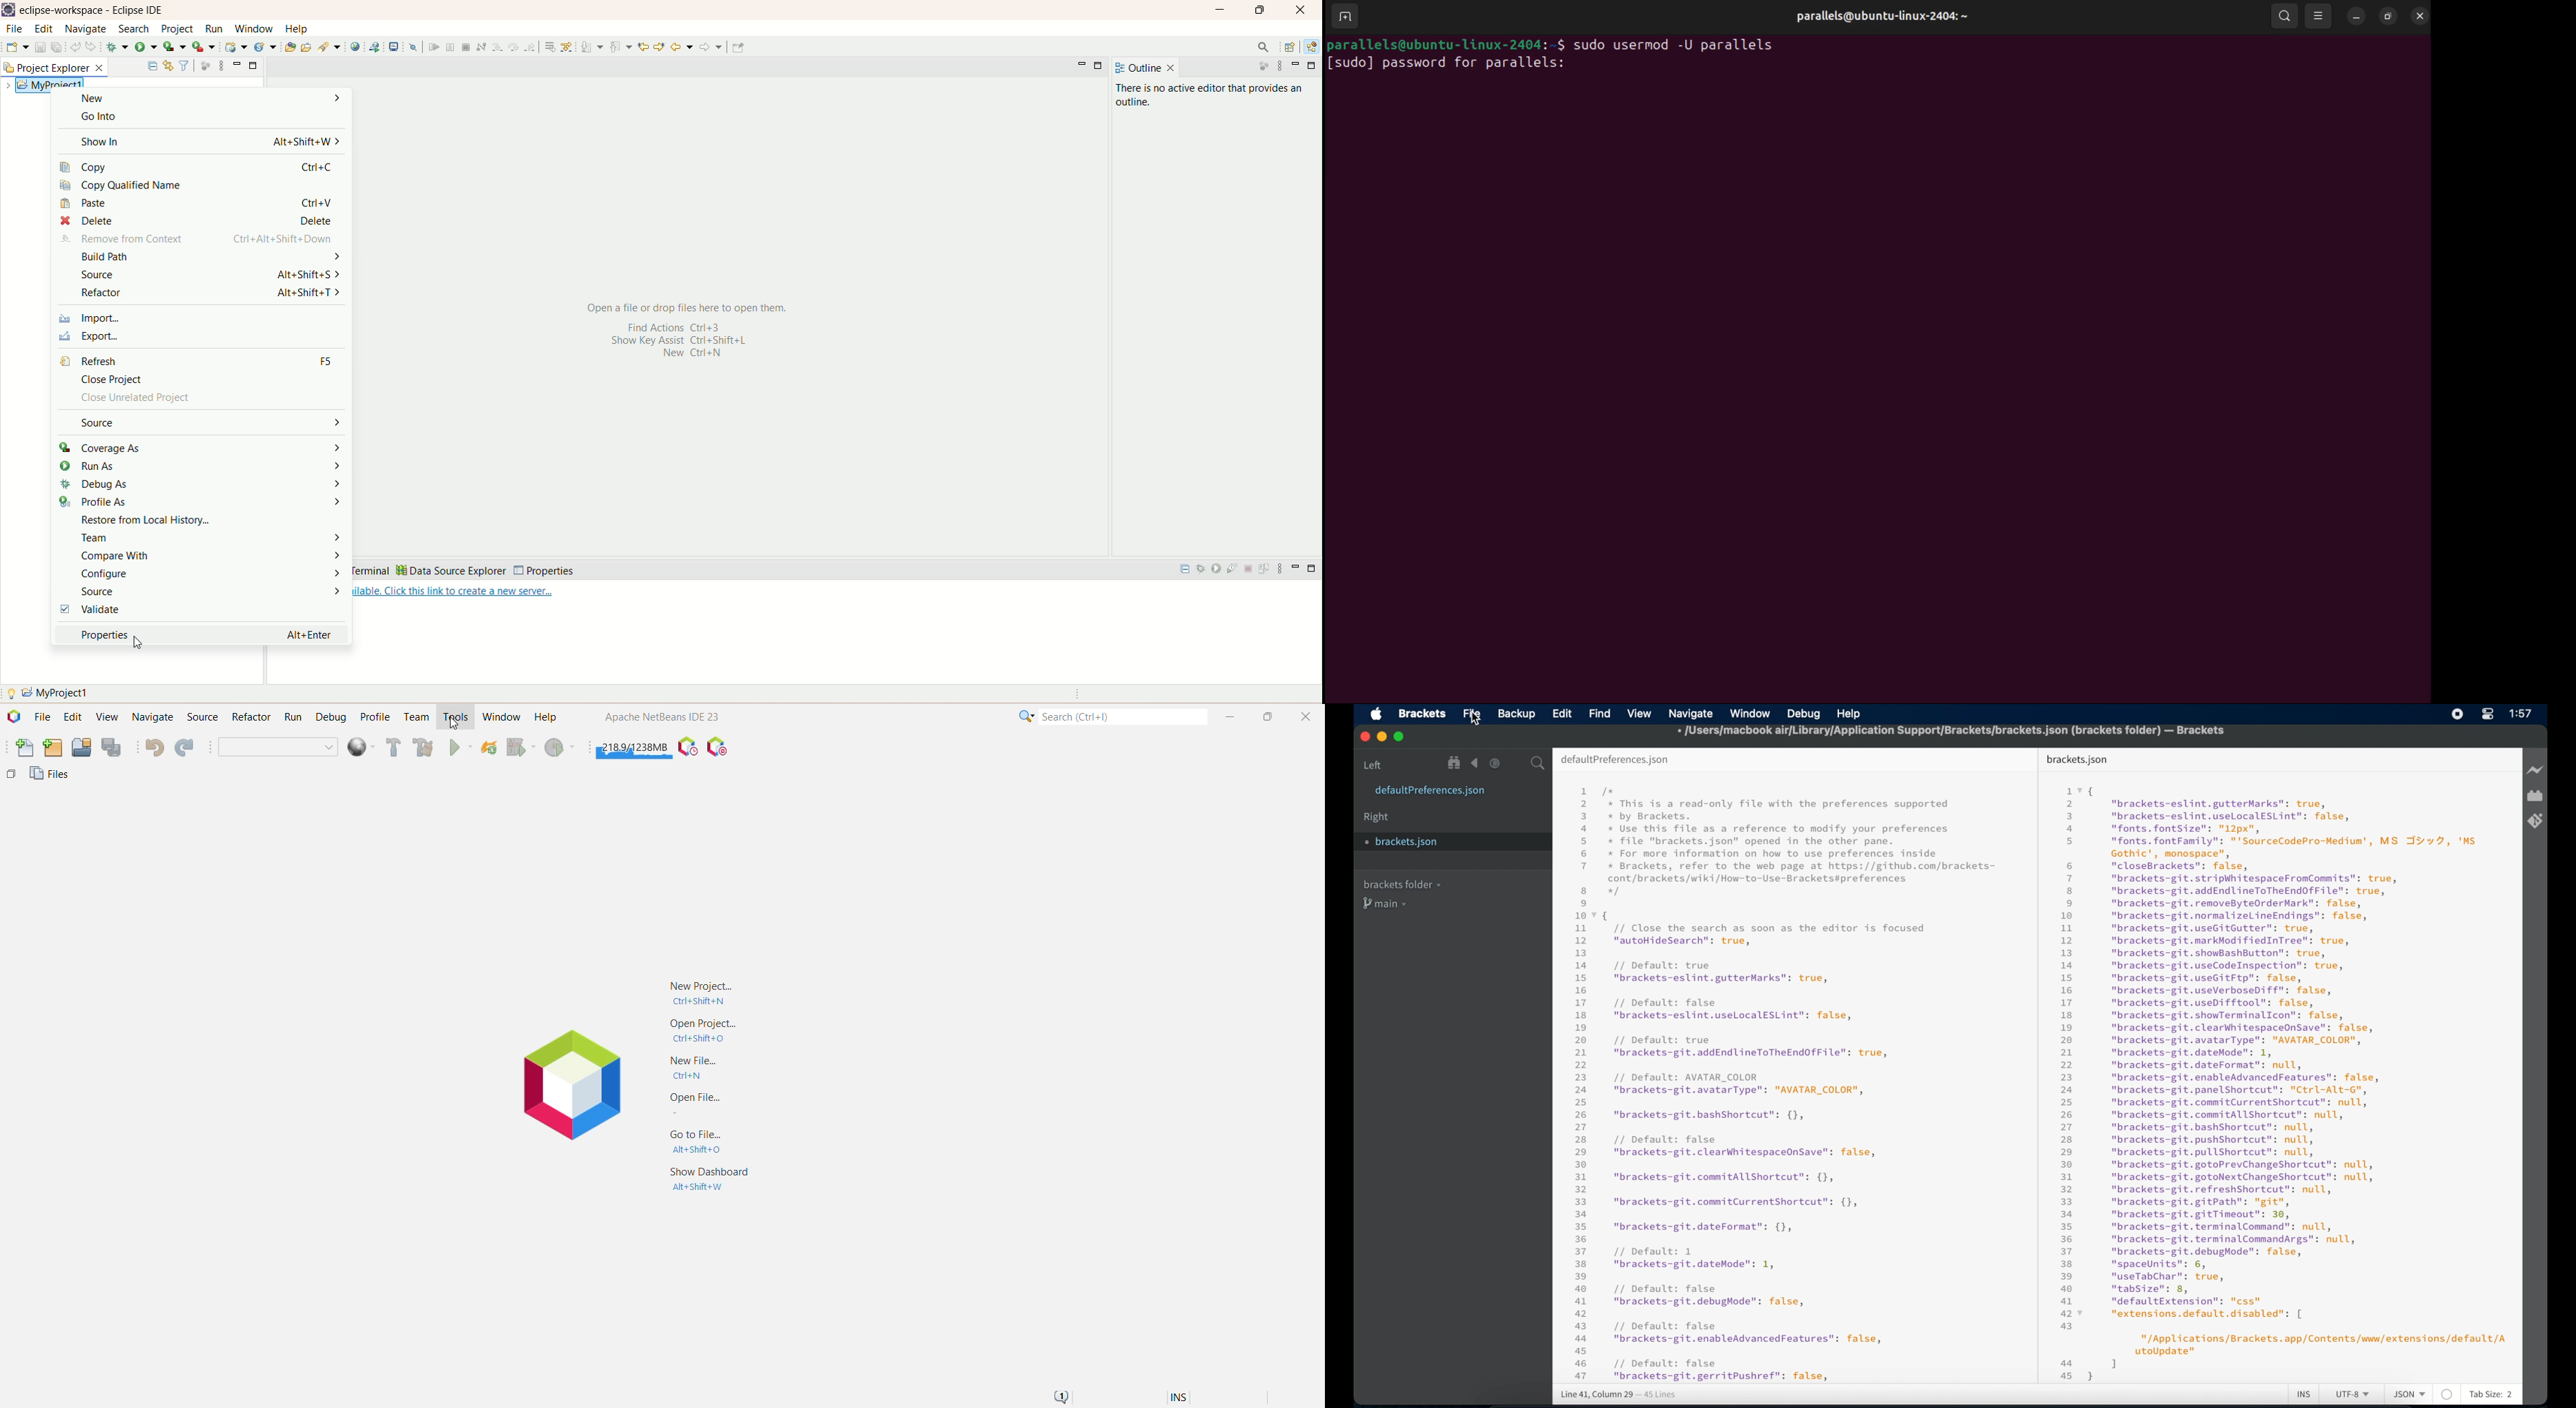 This screenshot has height=1428, width=2576. I want to click on view options, so click(2321, 15).